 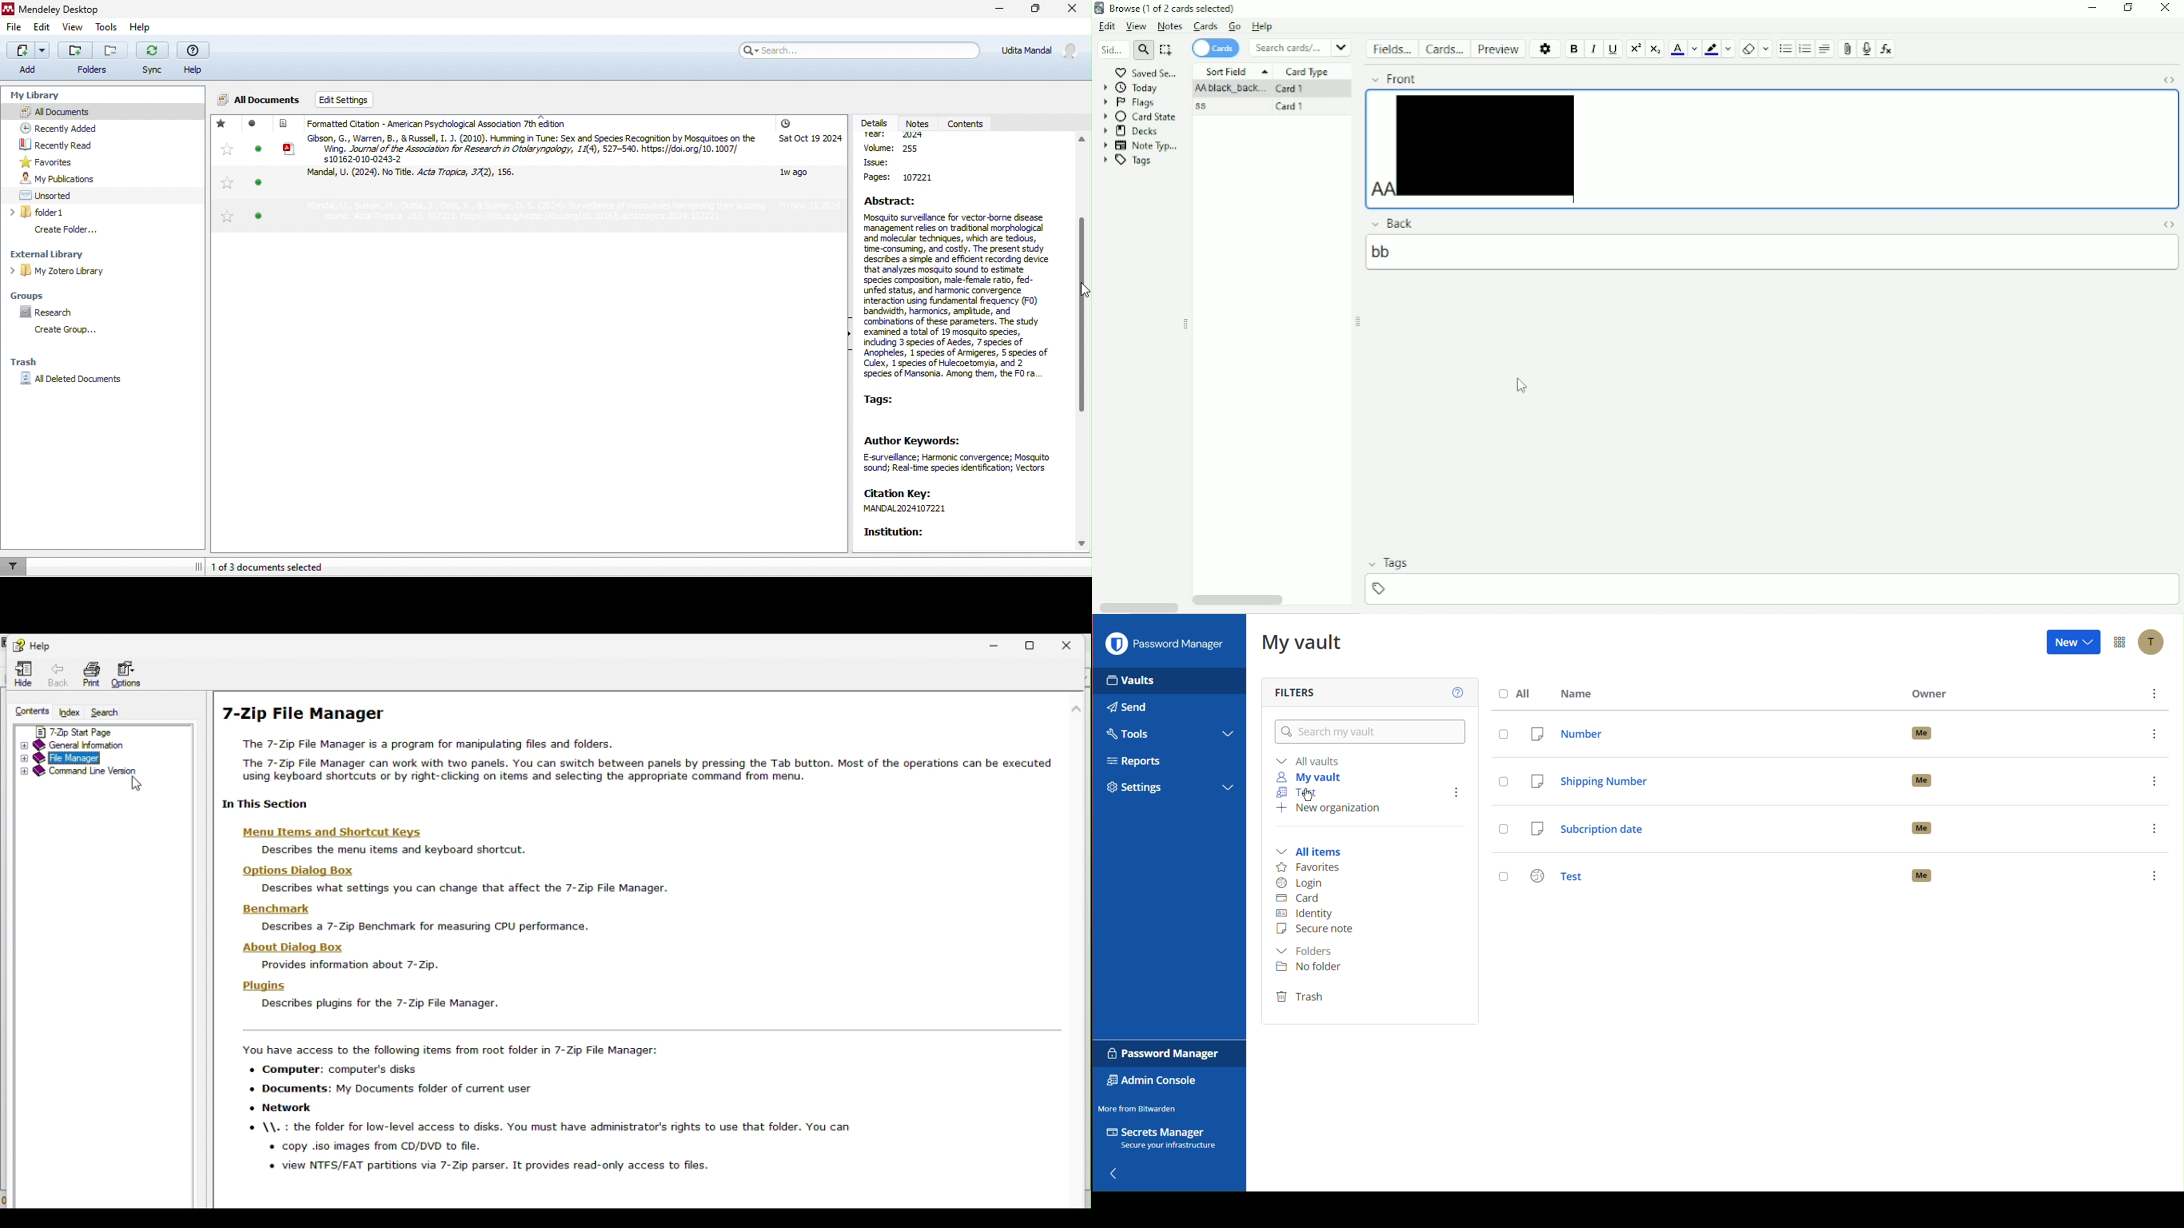 I want to click on Command line version, so click(x=90, y=772).